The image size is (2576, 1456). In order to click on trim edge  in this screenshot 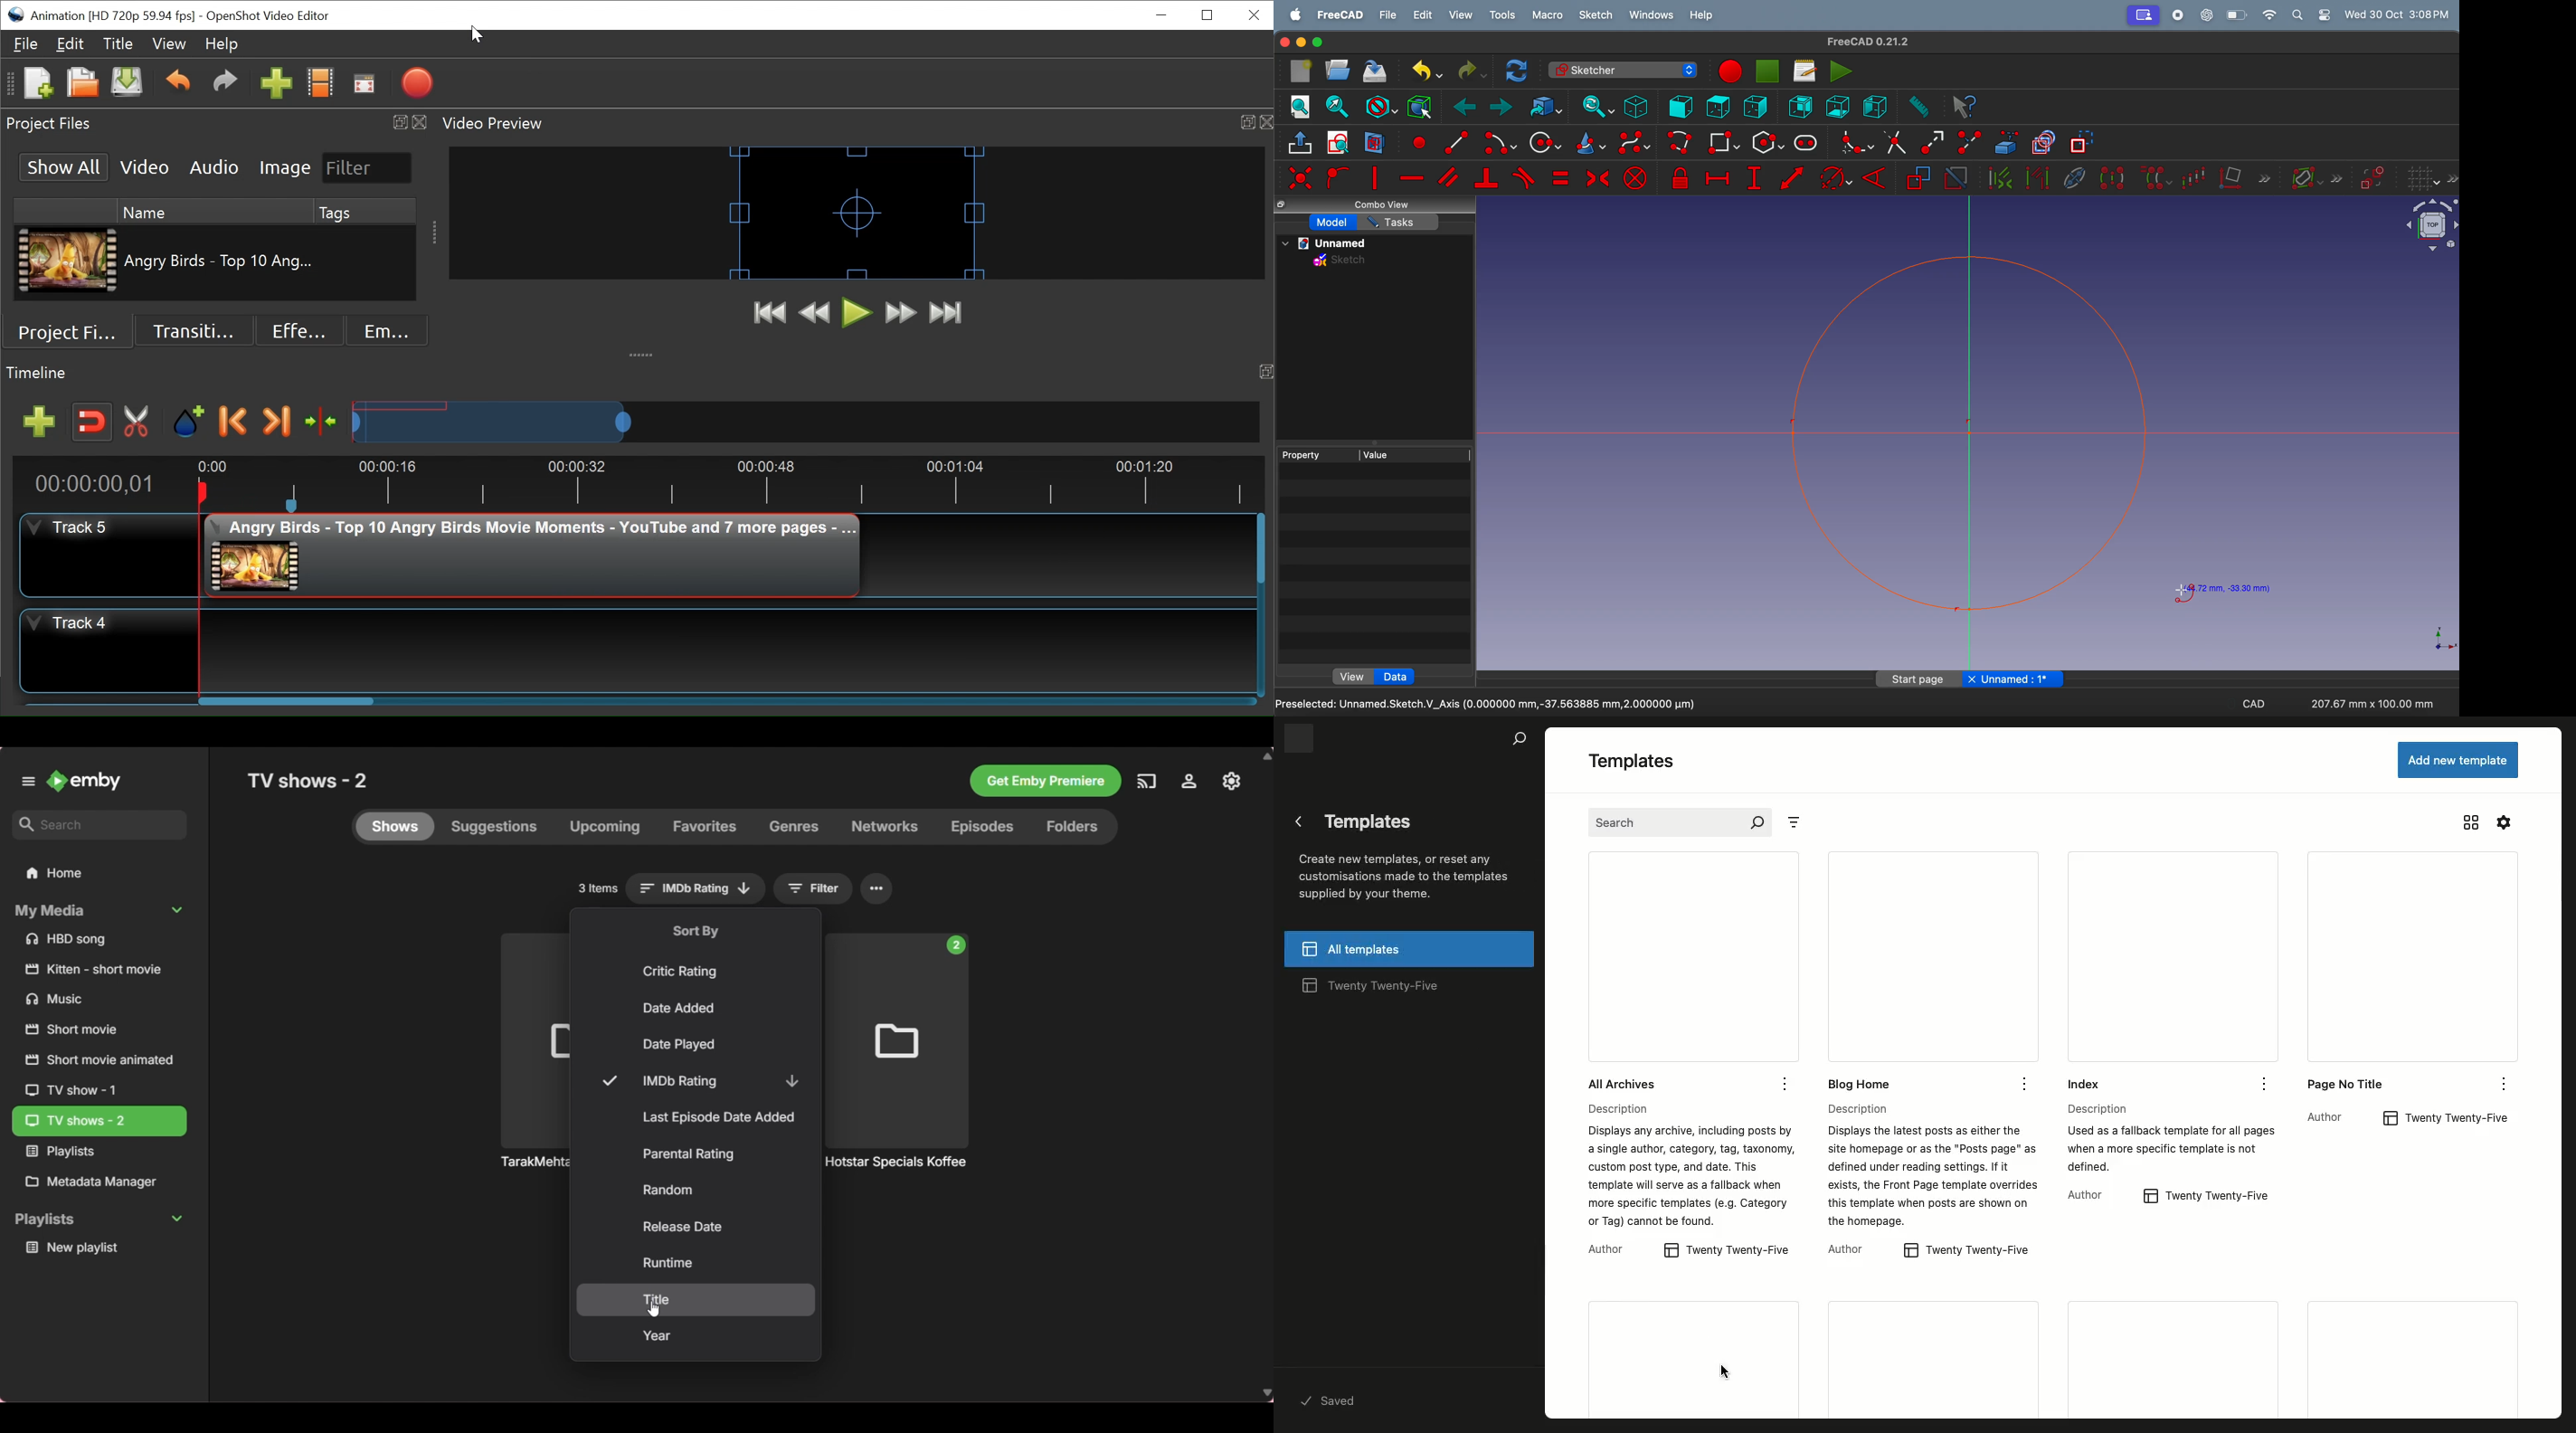, I will do `click(1894, 142)`.